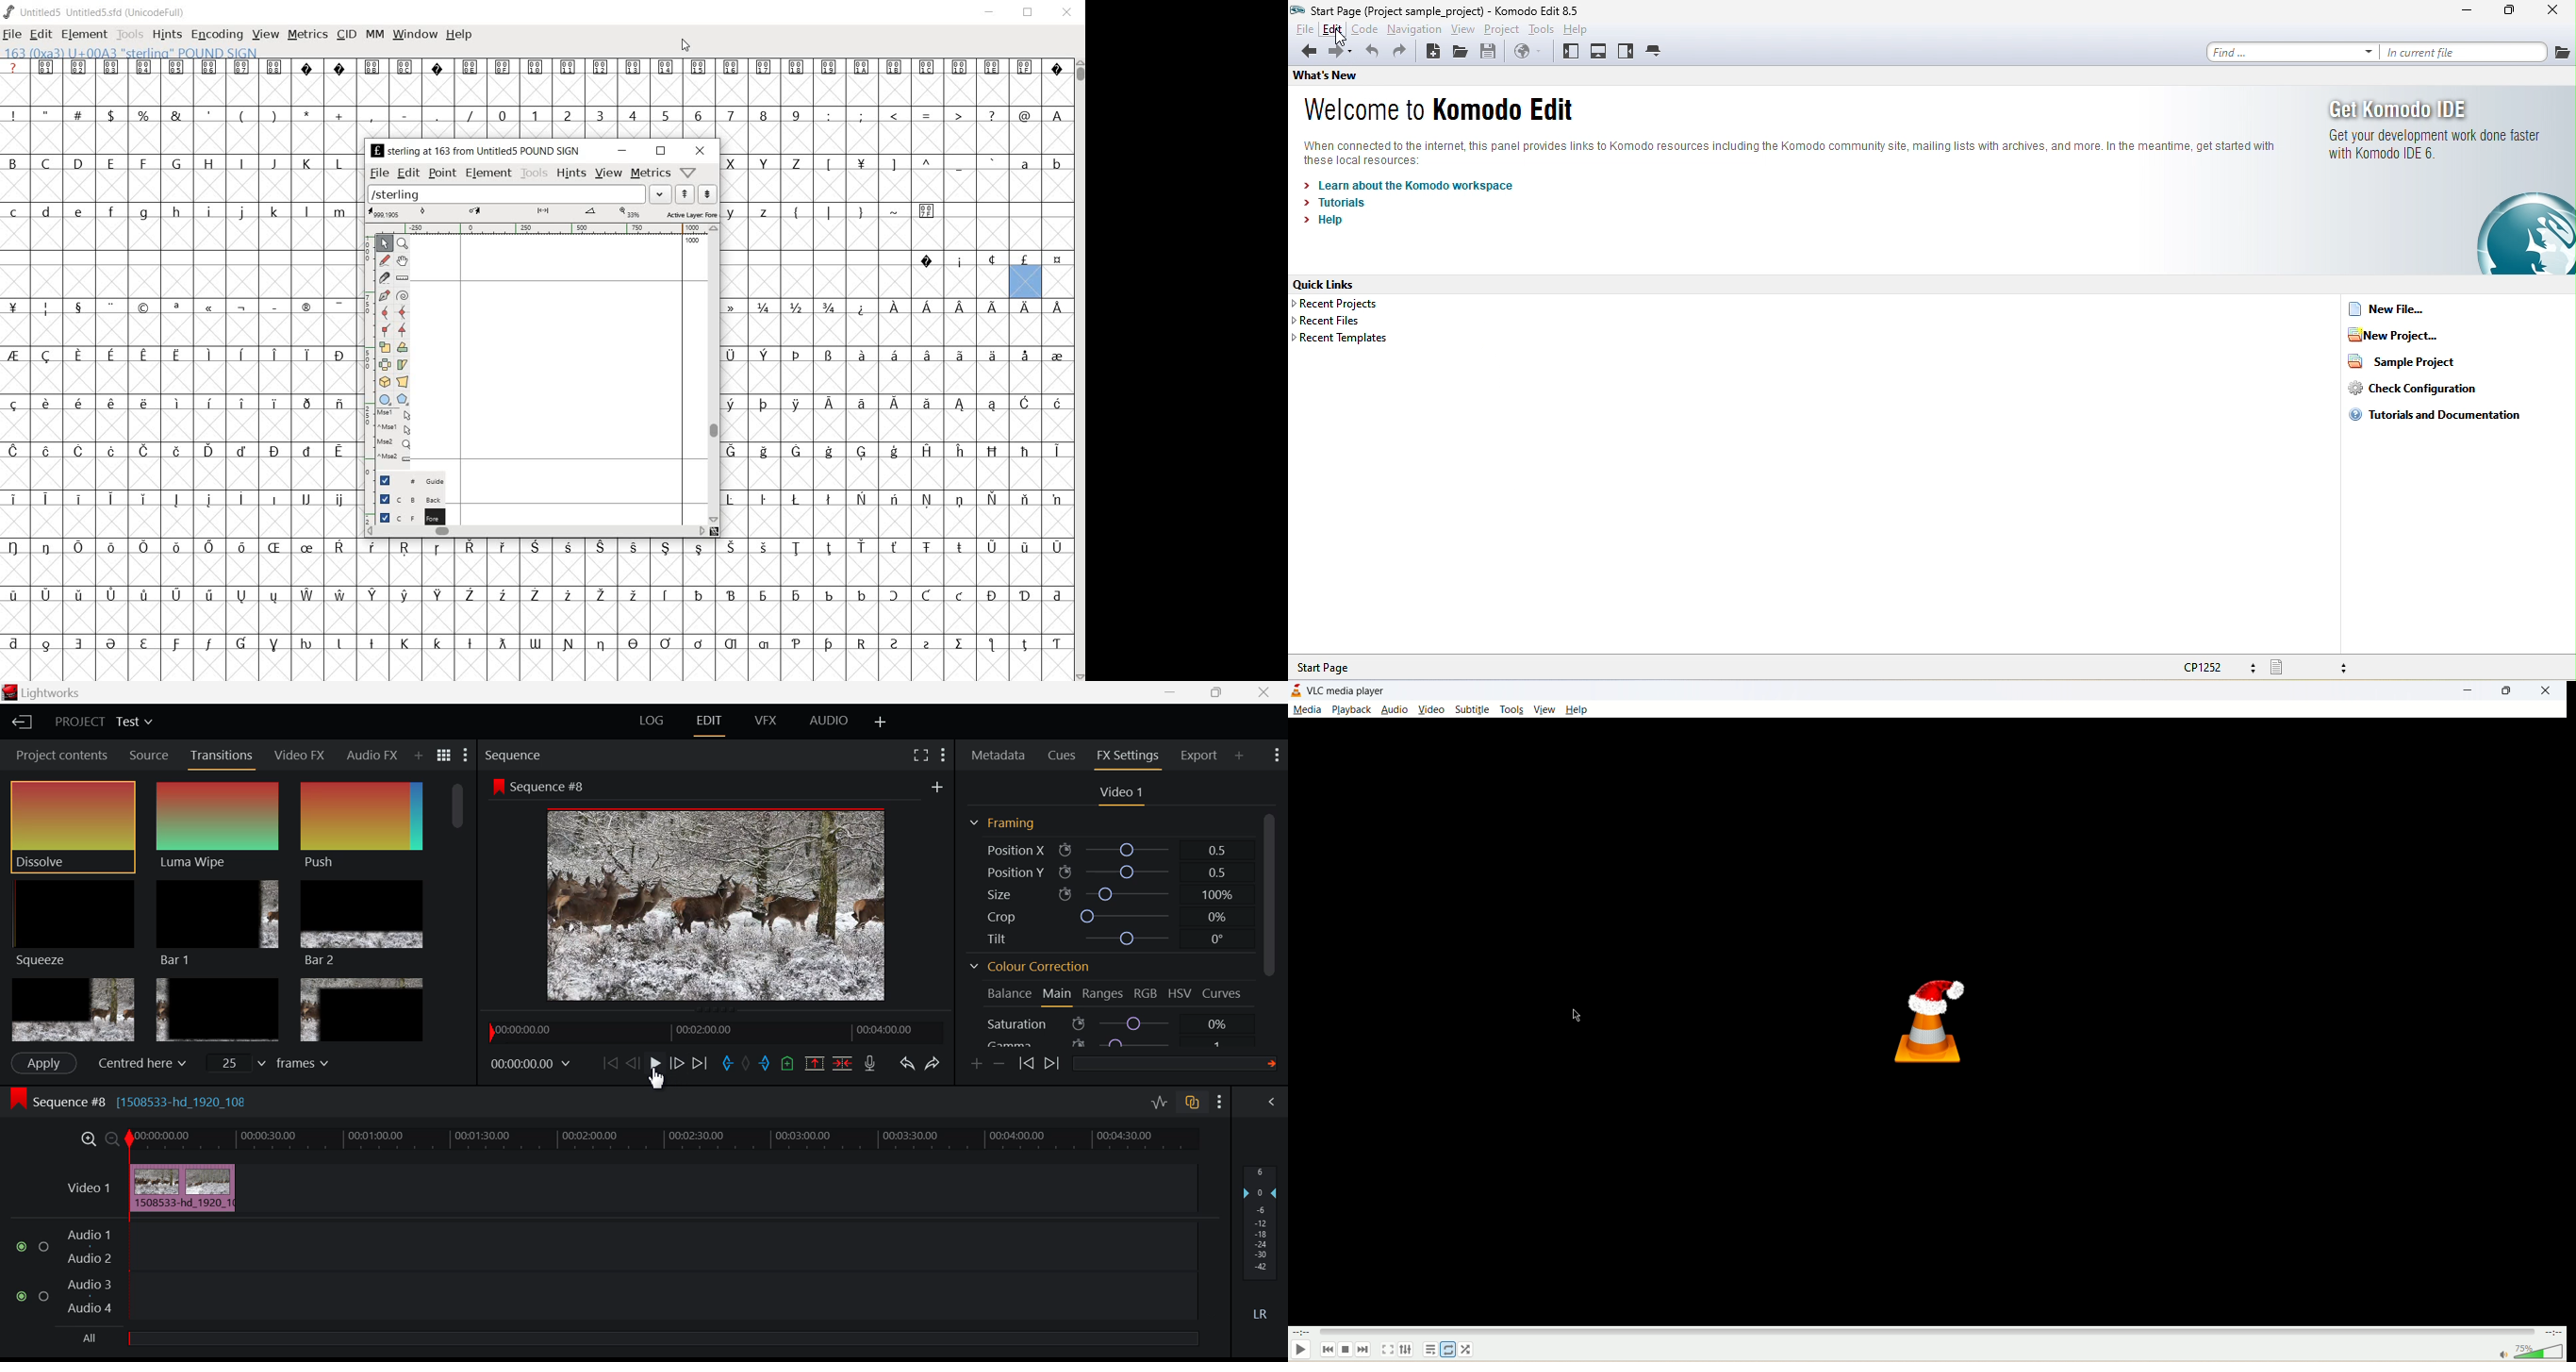 This screenshot has height=1372, width=2576. I want to click on minimize, so click(2467, 694).